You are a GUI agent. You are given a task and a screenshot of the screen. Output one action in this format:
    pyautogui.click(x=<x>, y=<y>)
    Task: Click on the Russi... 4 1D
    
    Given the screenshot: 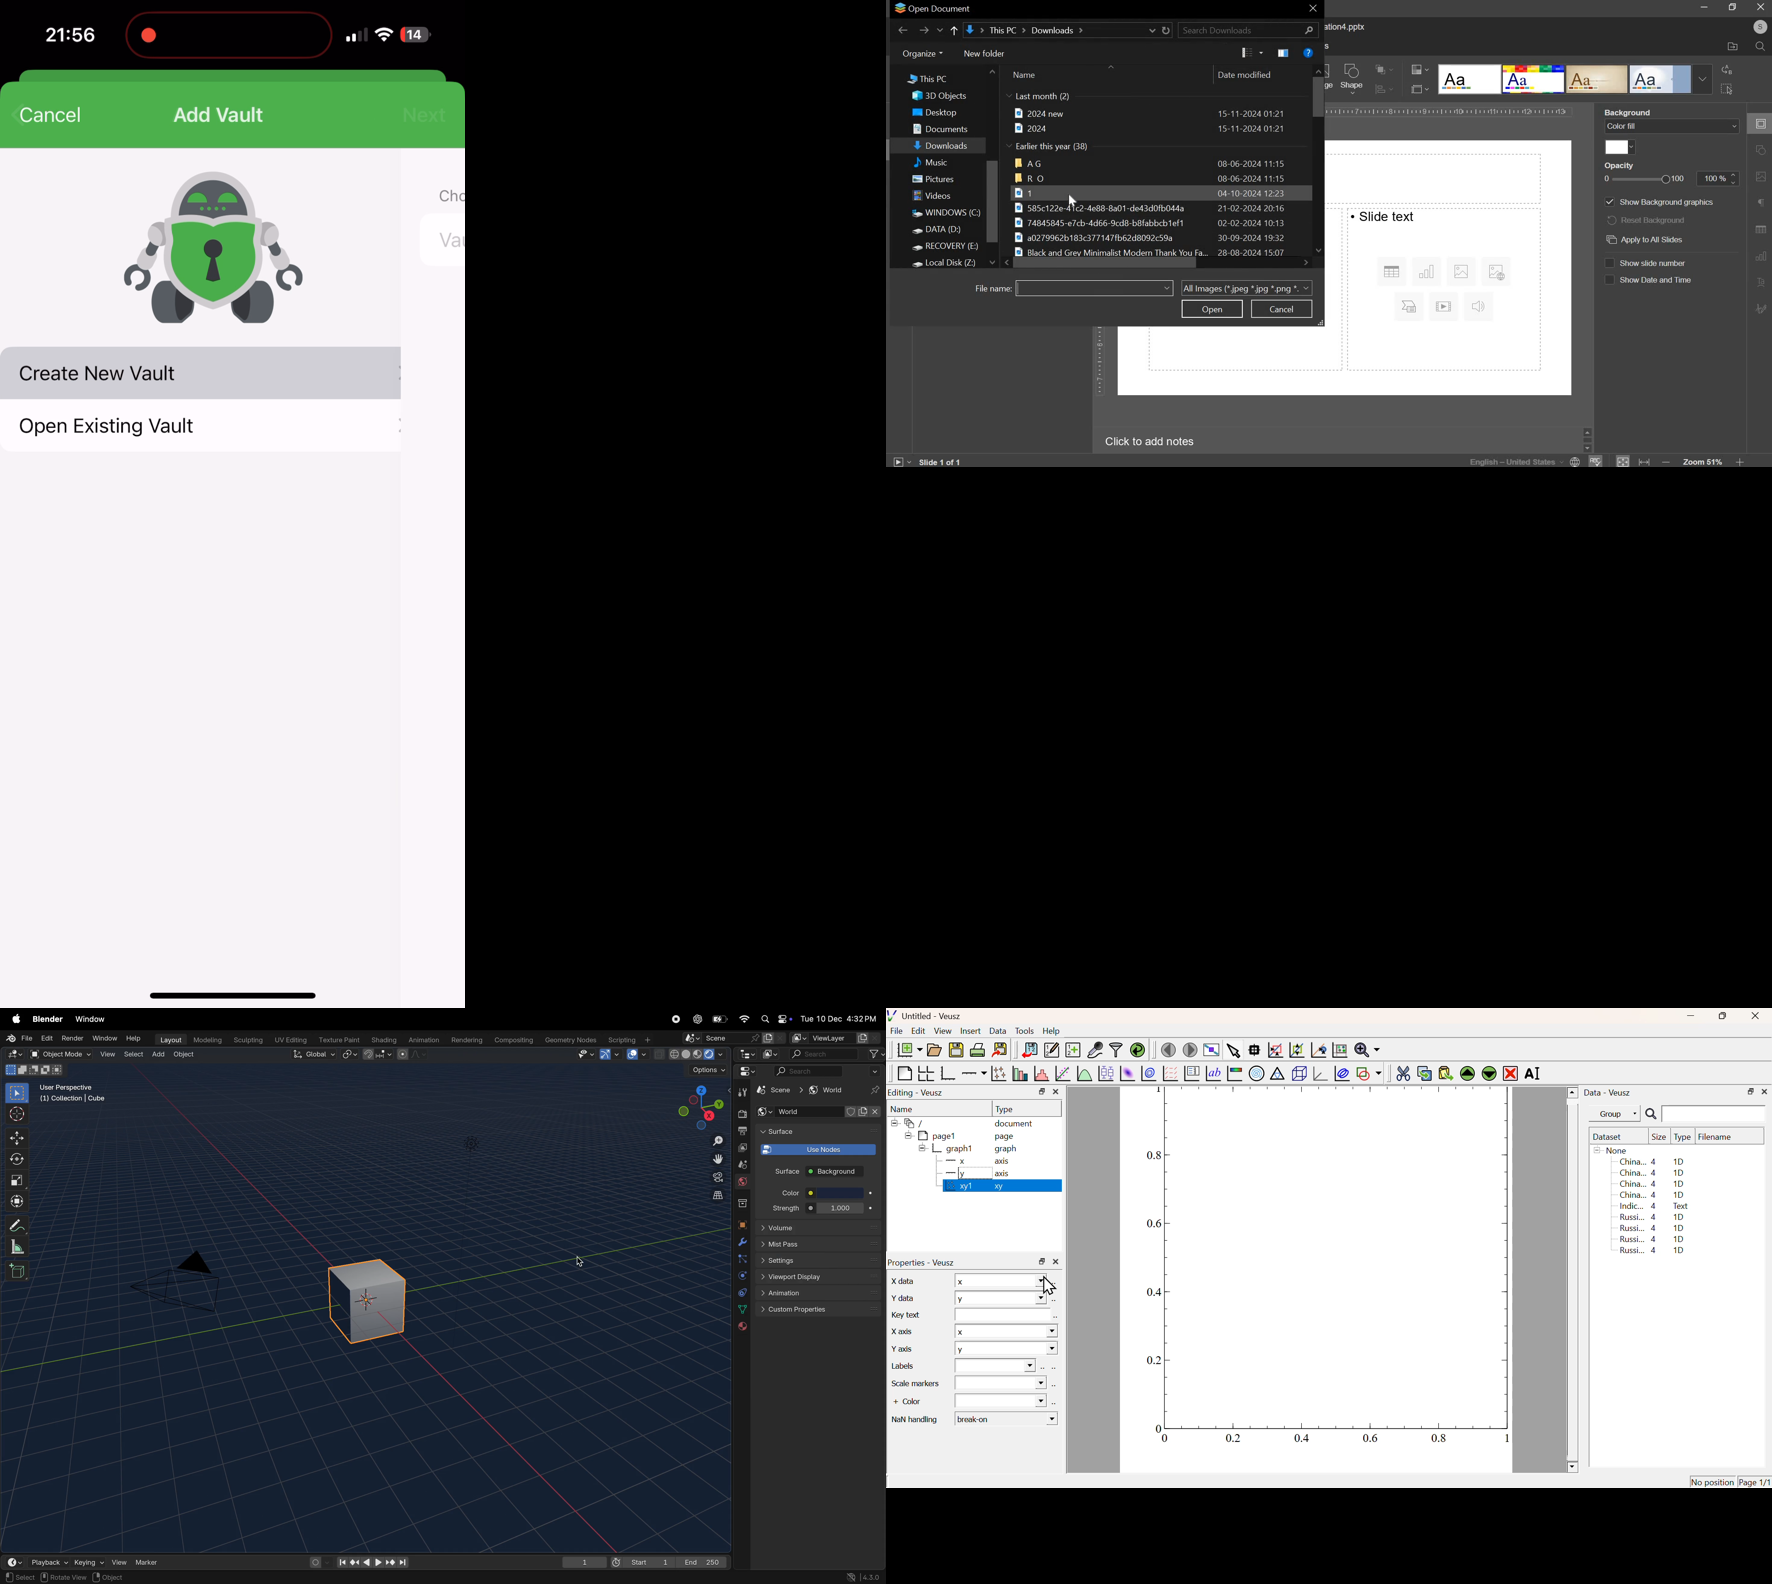 What is the action you would take?
    pyautogui.click(x=1653, y=1217)
    